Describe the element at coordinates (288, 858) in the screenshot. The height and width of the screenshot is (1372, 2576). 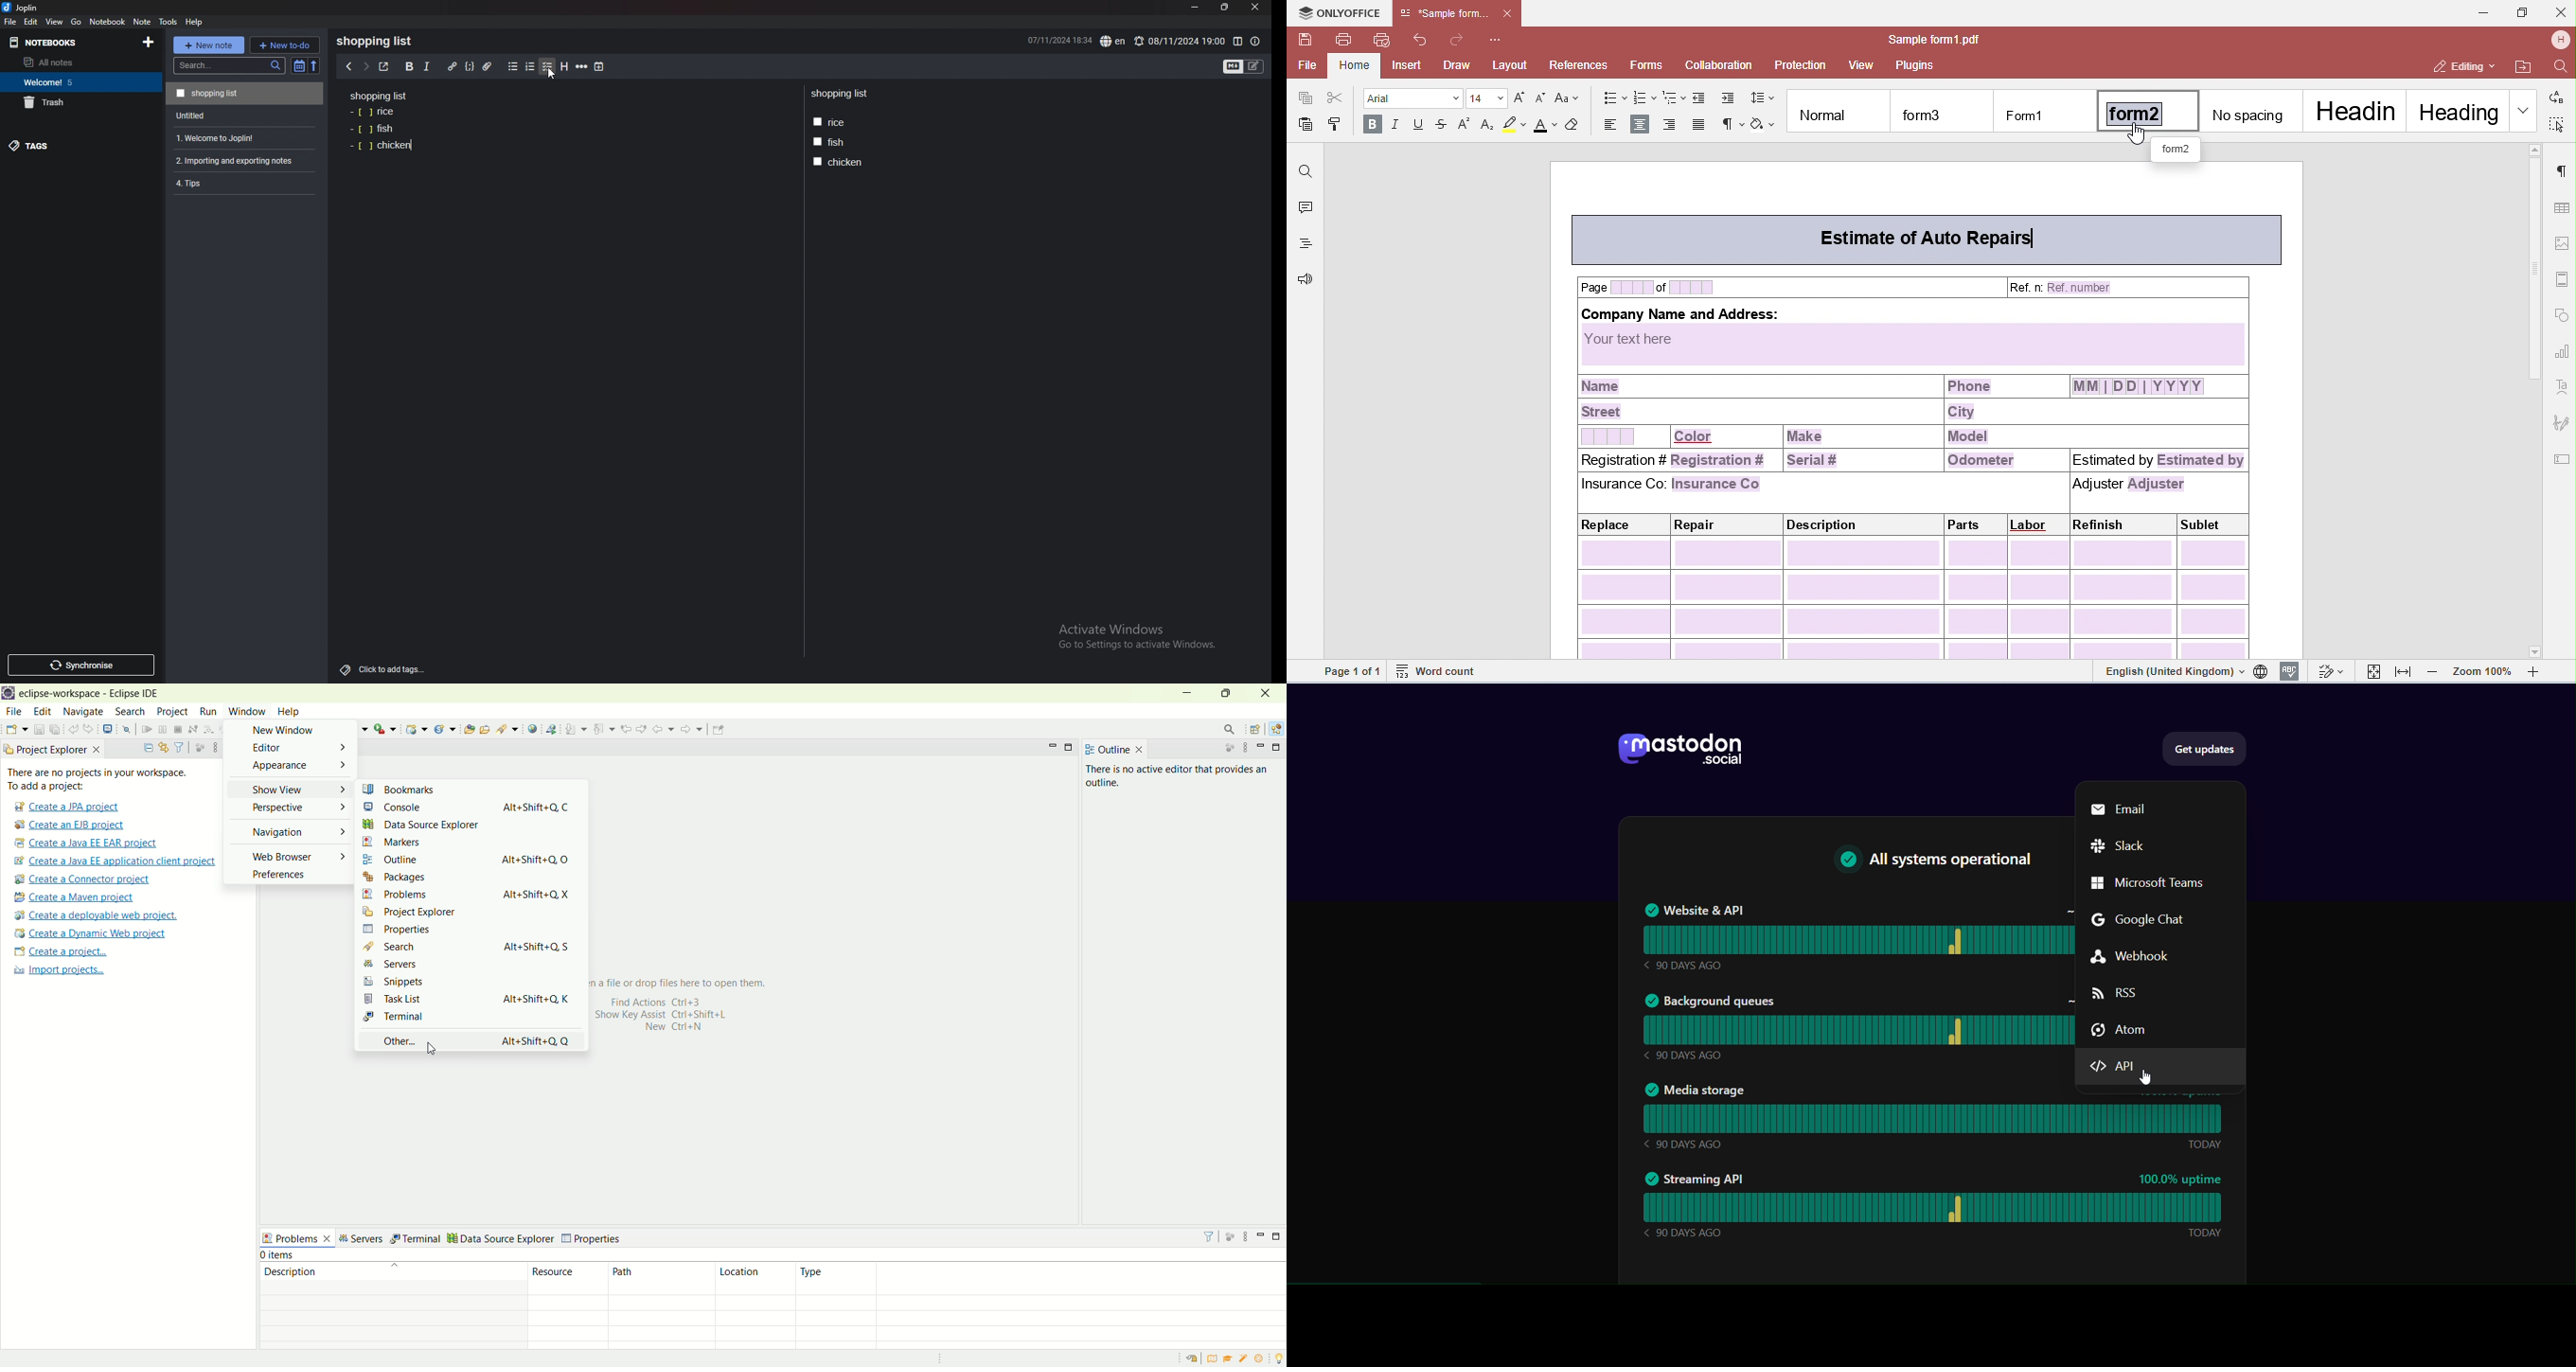
I see `web browser` at that location.